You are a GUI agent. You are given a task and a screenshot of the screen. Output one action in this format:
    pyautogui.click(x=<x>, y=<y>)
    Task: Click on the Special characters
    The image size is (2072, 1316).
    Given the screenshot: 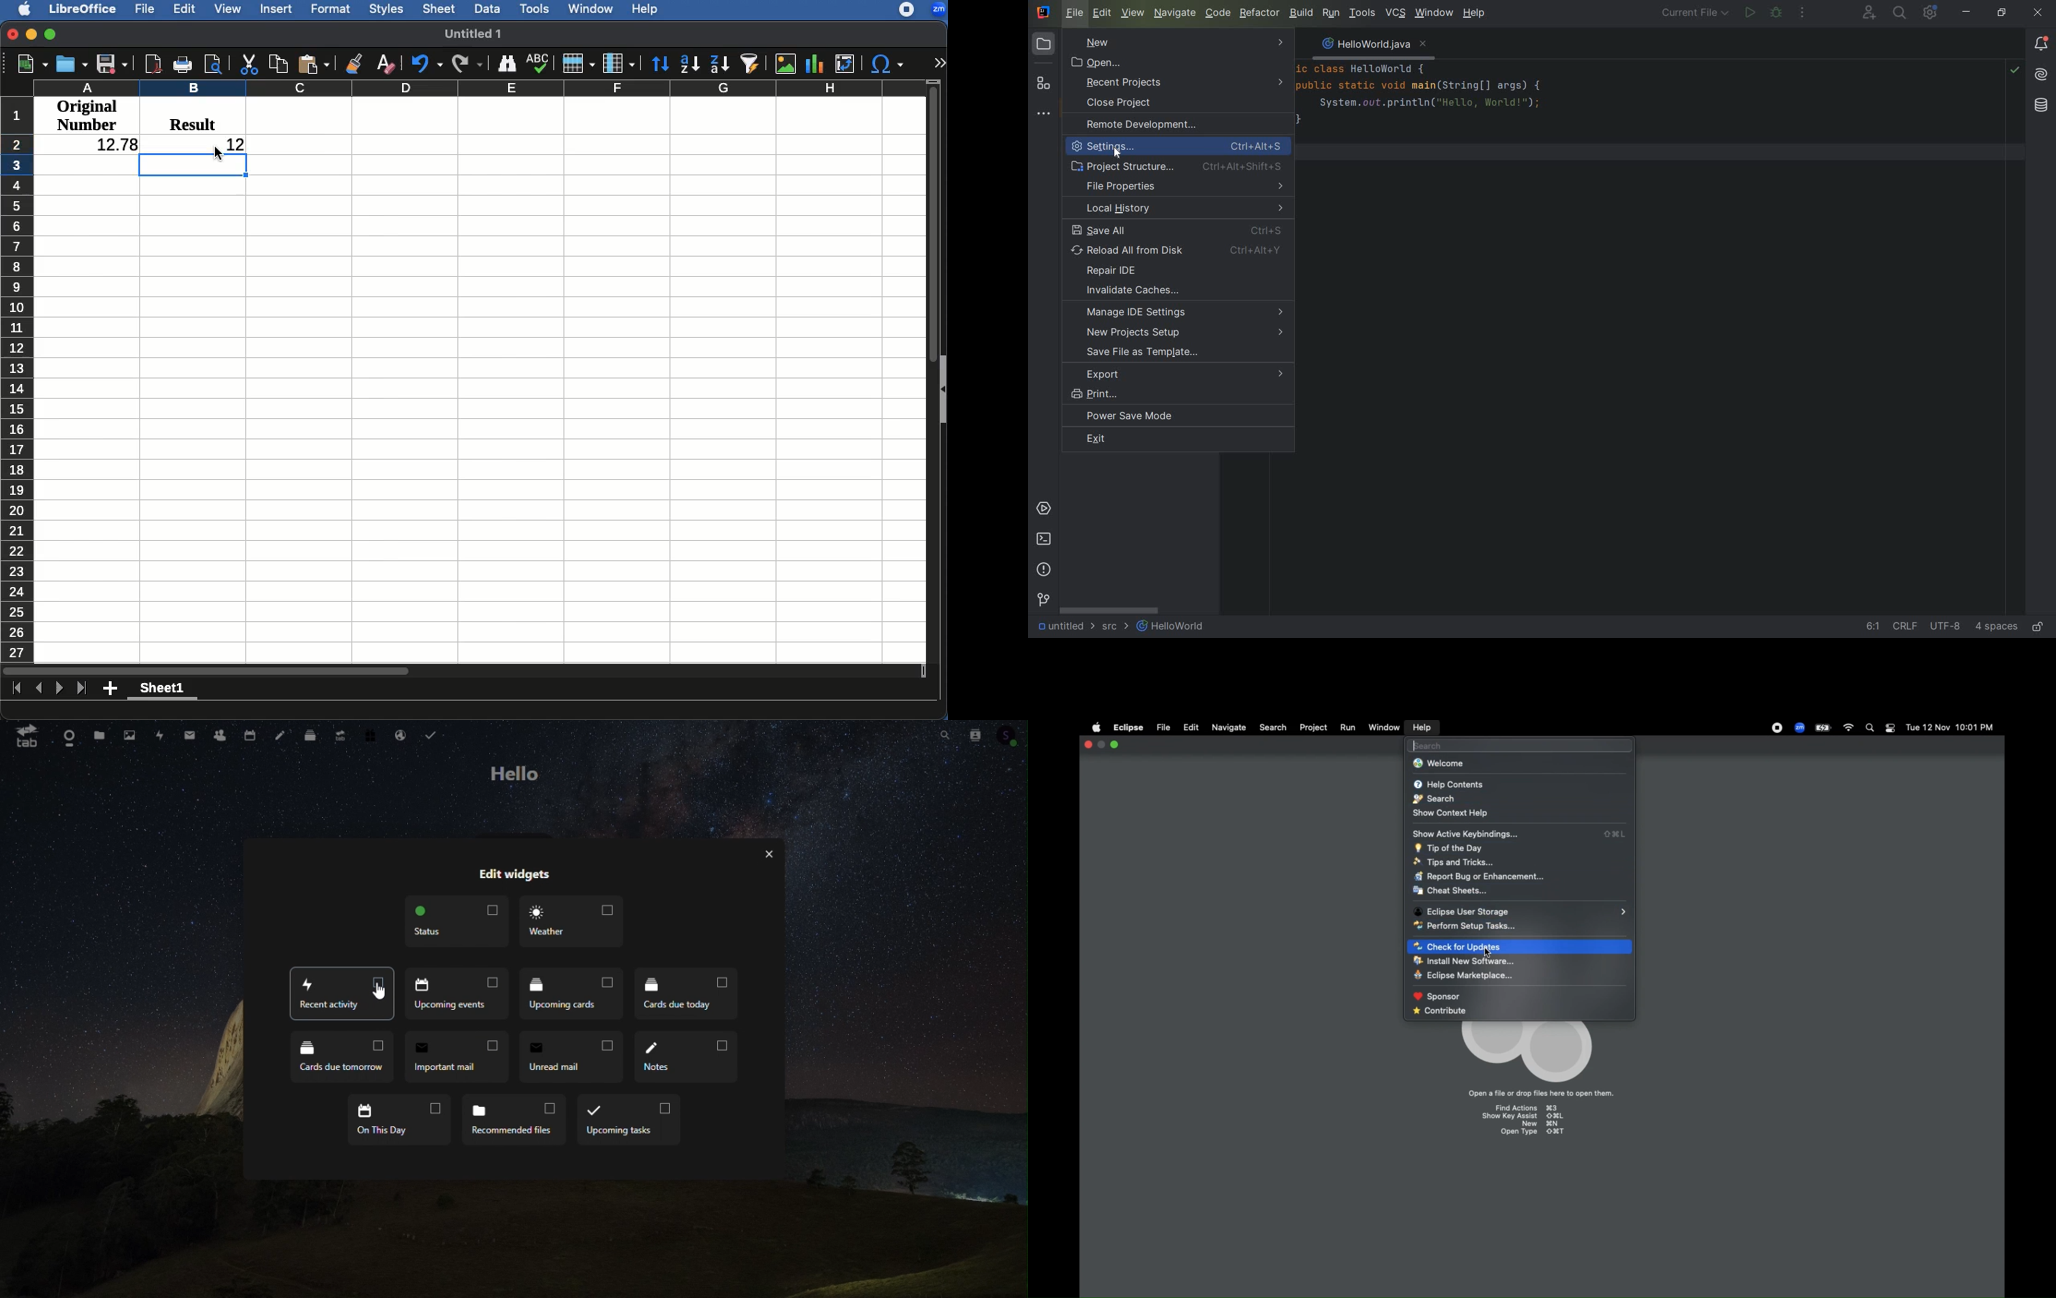 What is the action you would take?
    pyautogui.click(x=890, y=64)
    